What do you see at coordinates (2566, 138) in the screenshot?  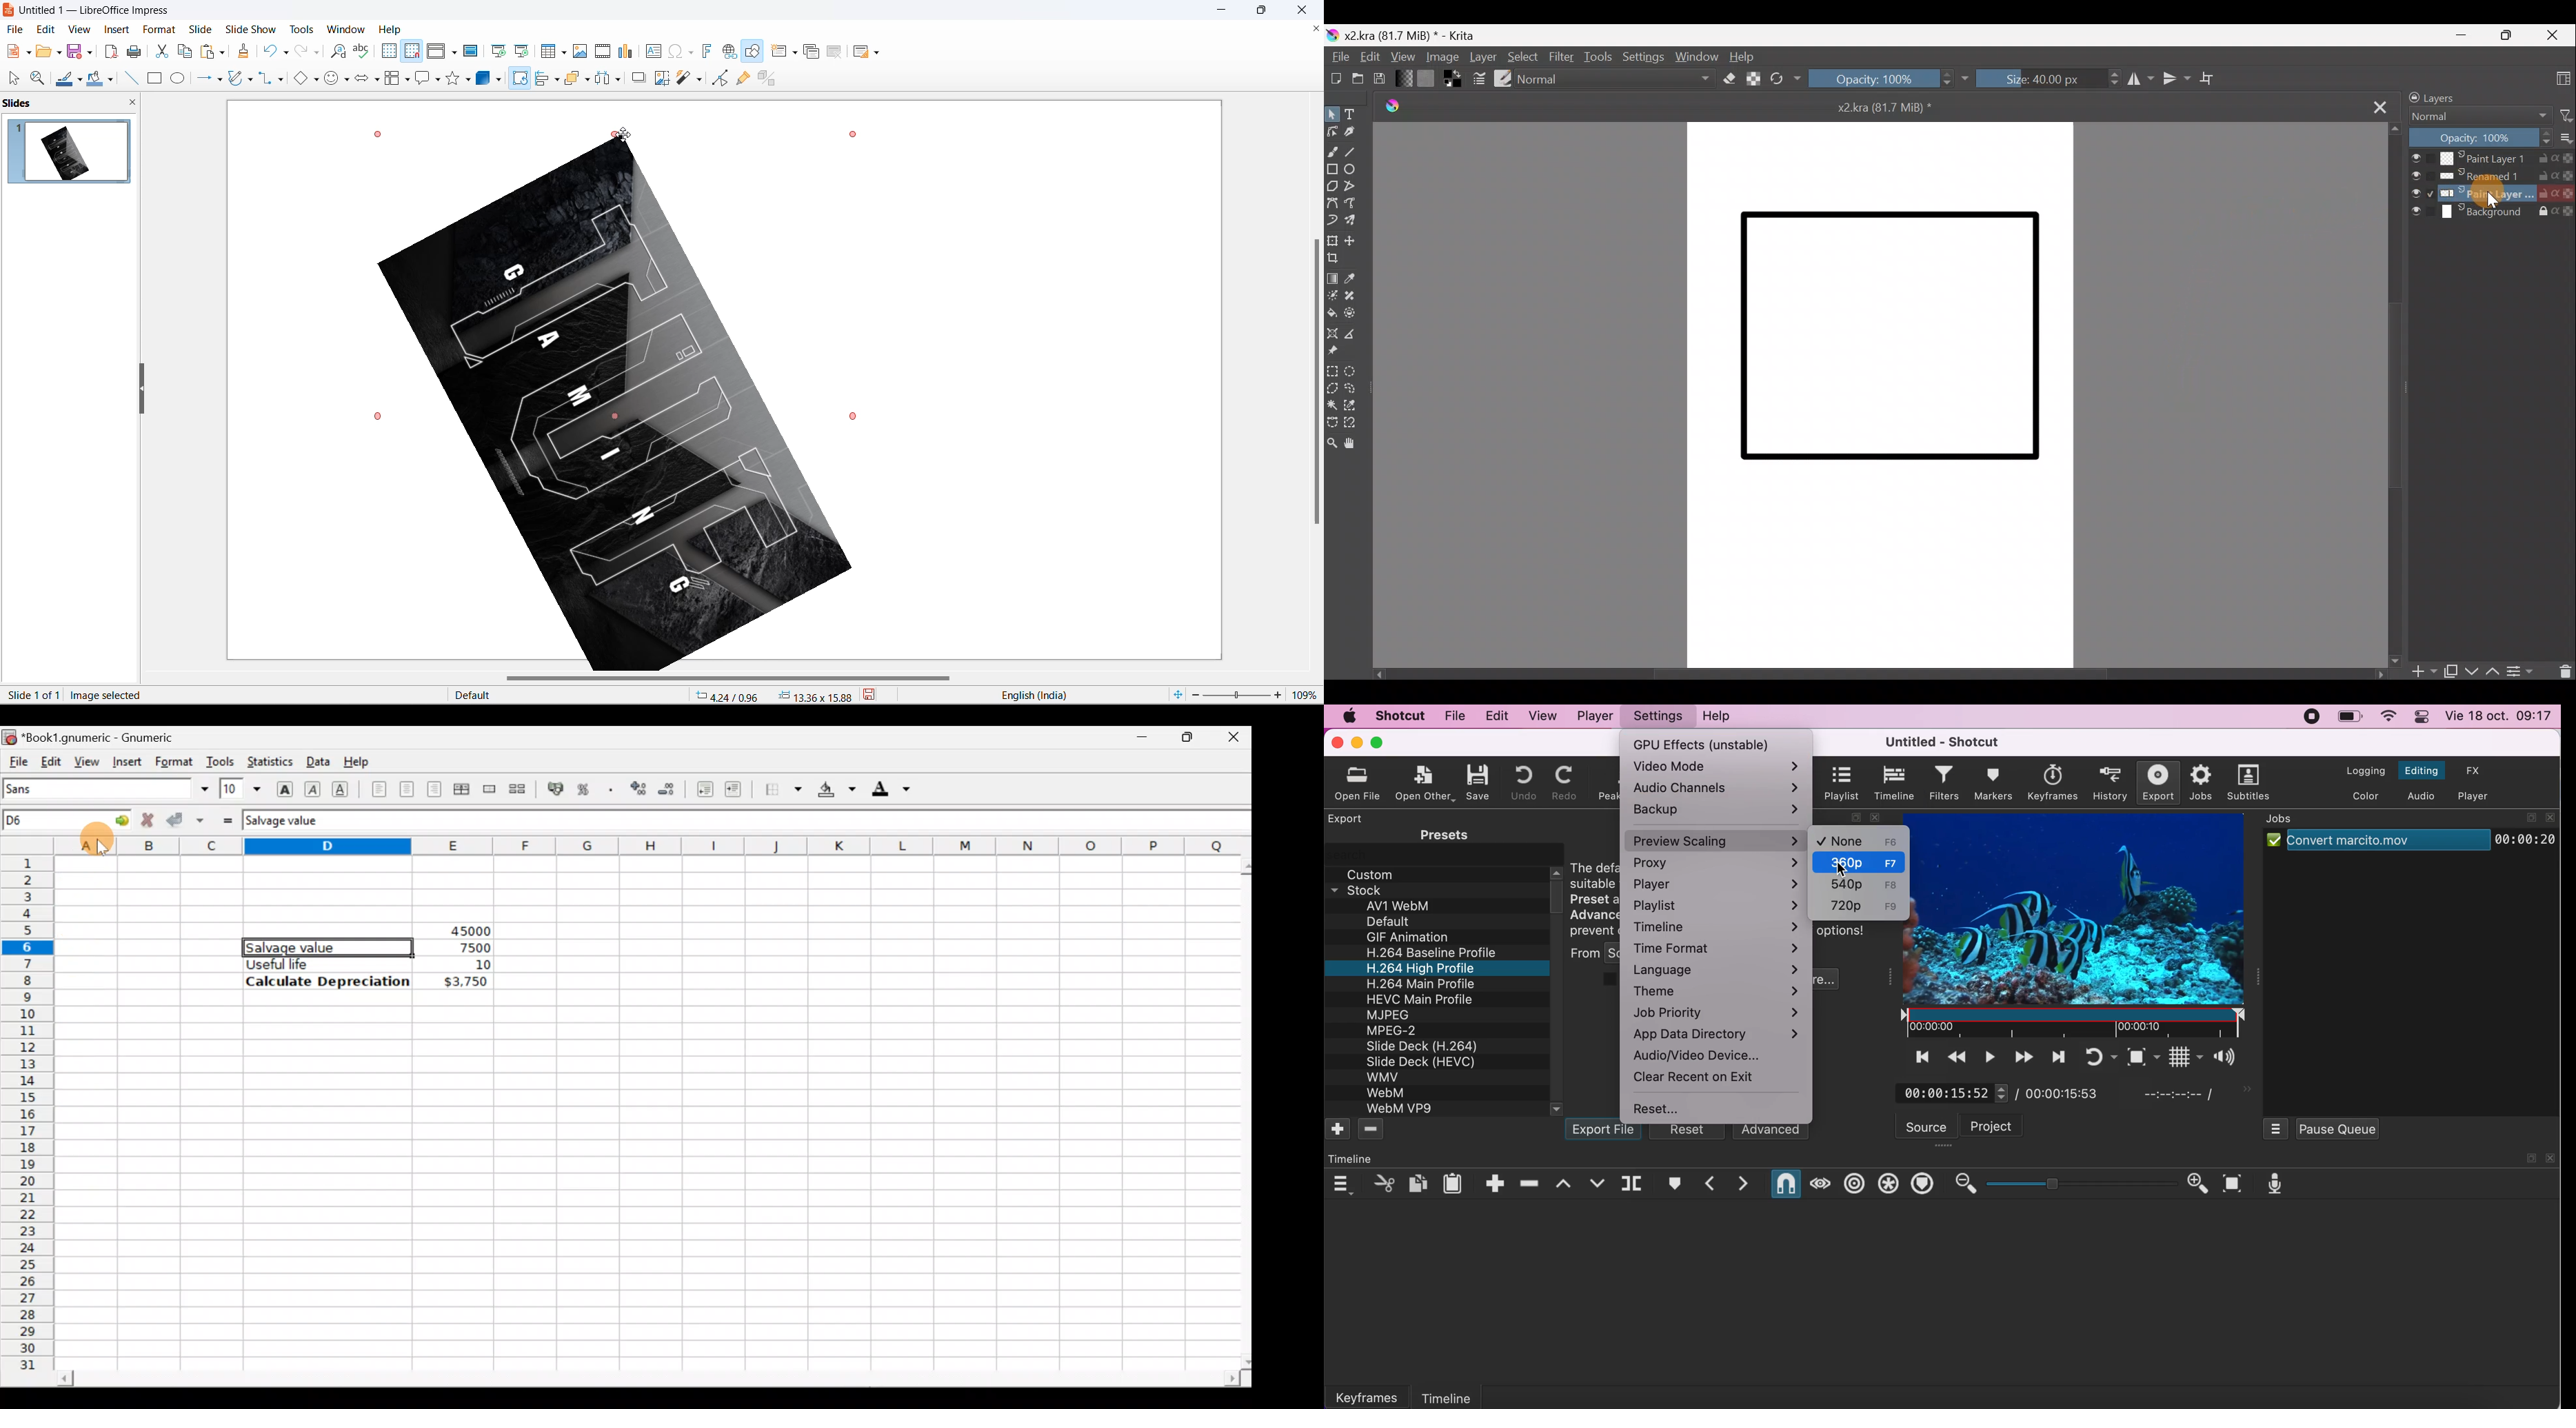 I see `More` at bounding box center [2566, 138].